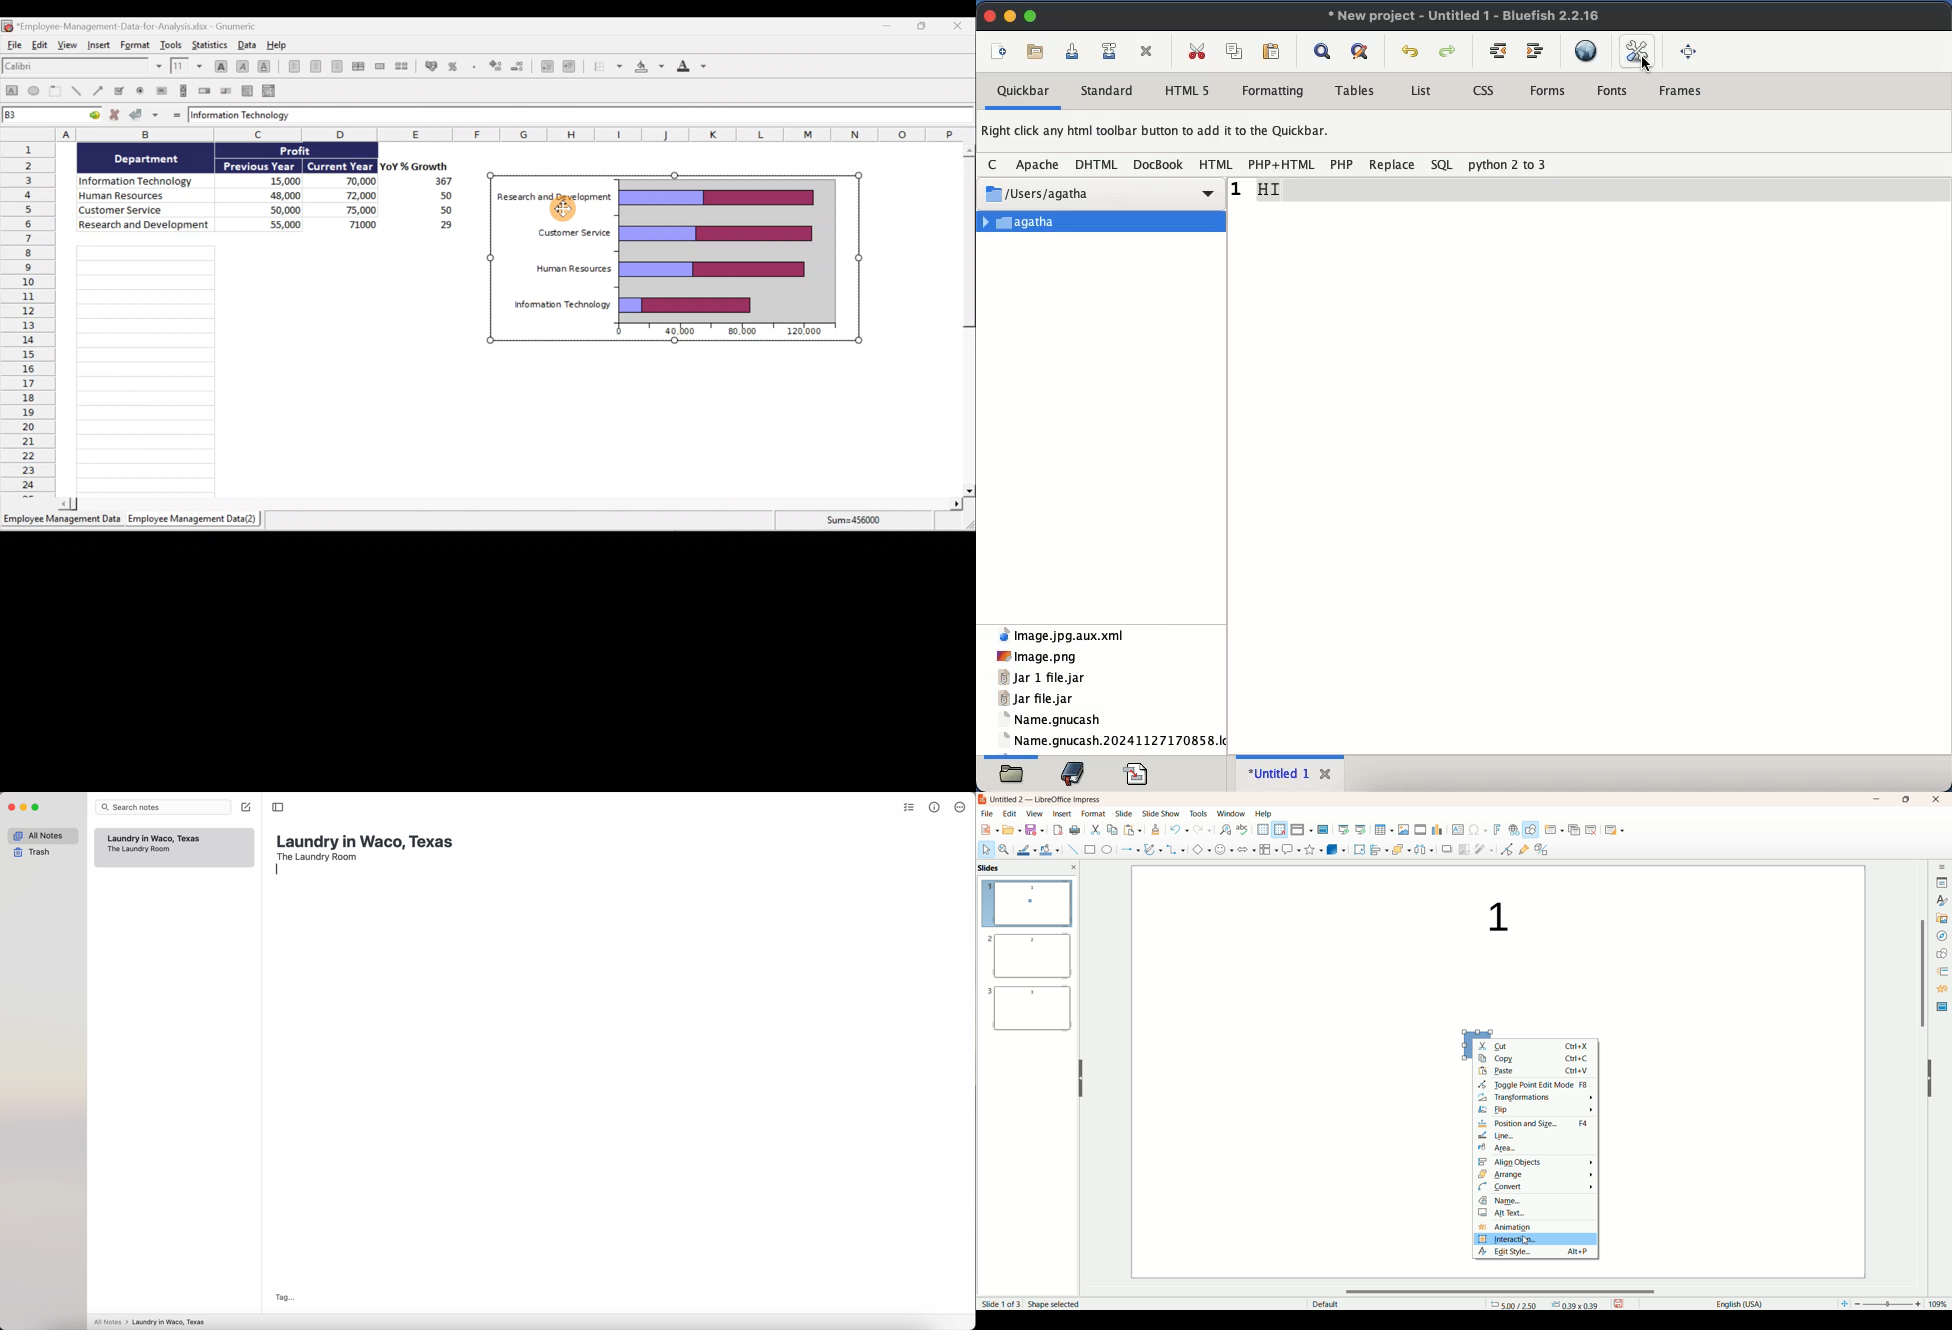  I want to click on all notes, so click(43, 836).